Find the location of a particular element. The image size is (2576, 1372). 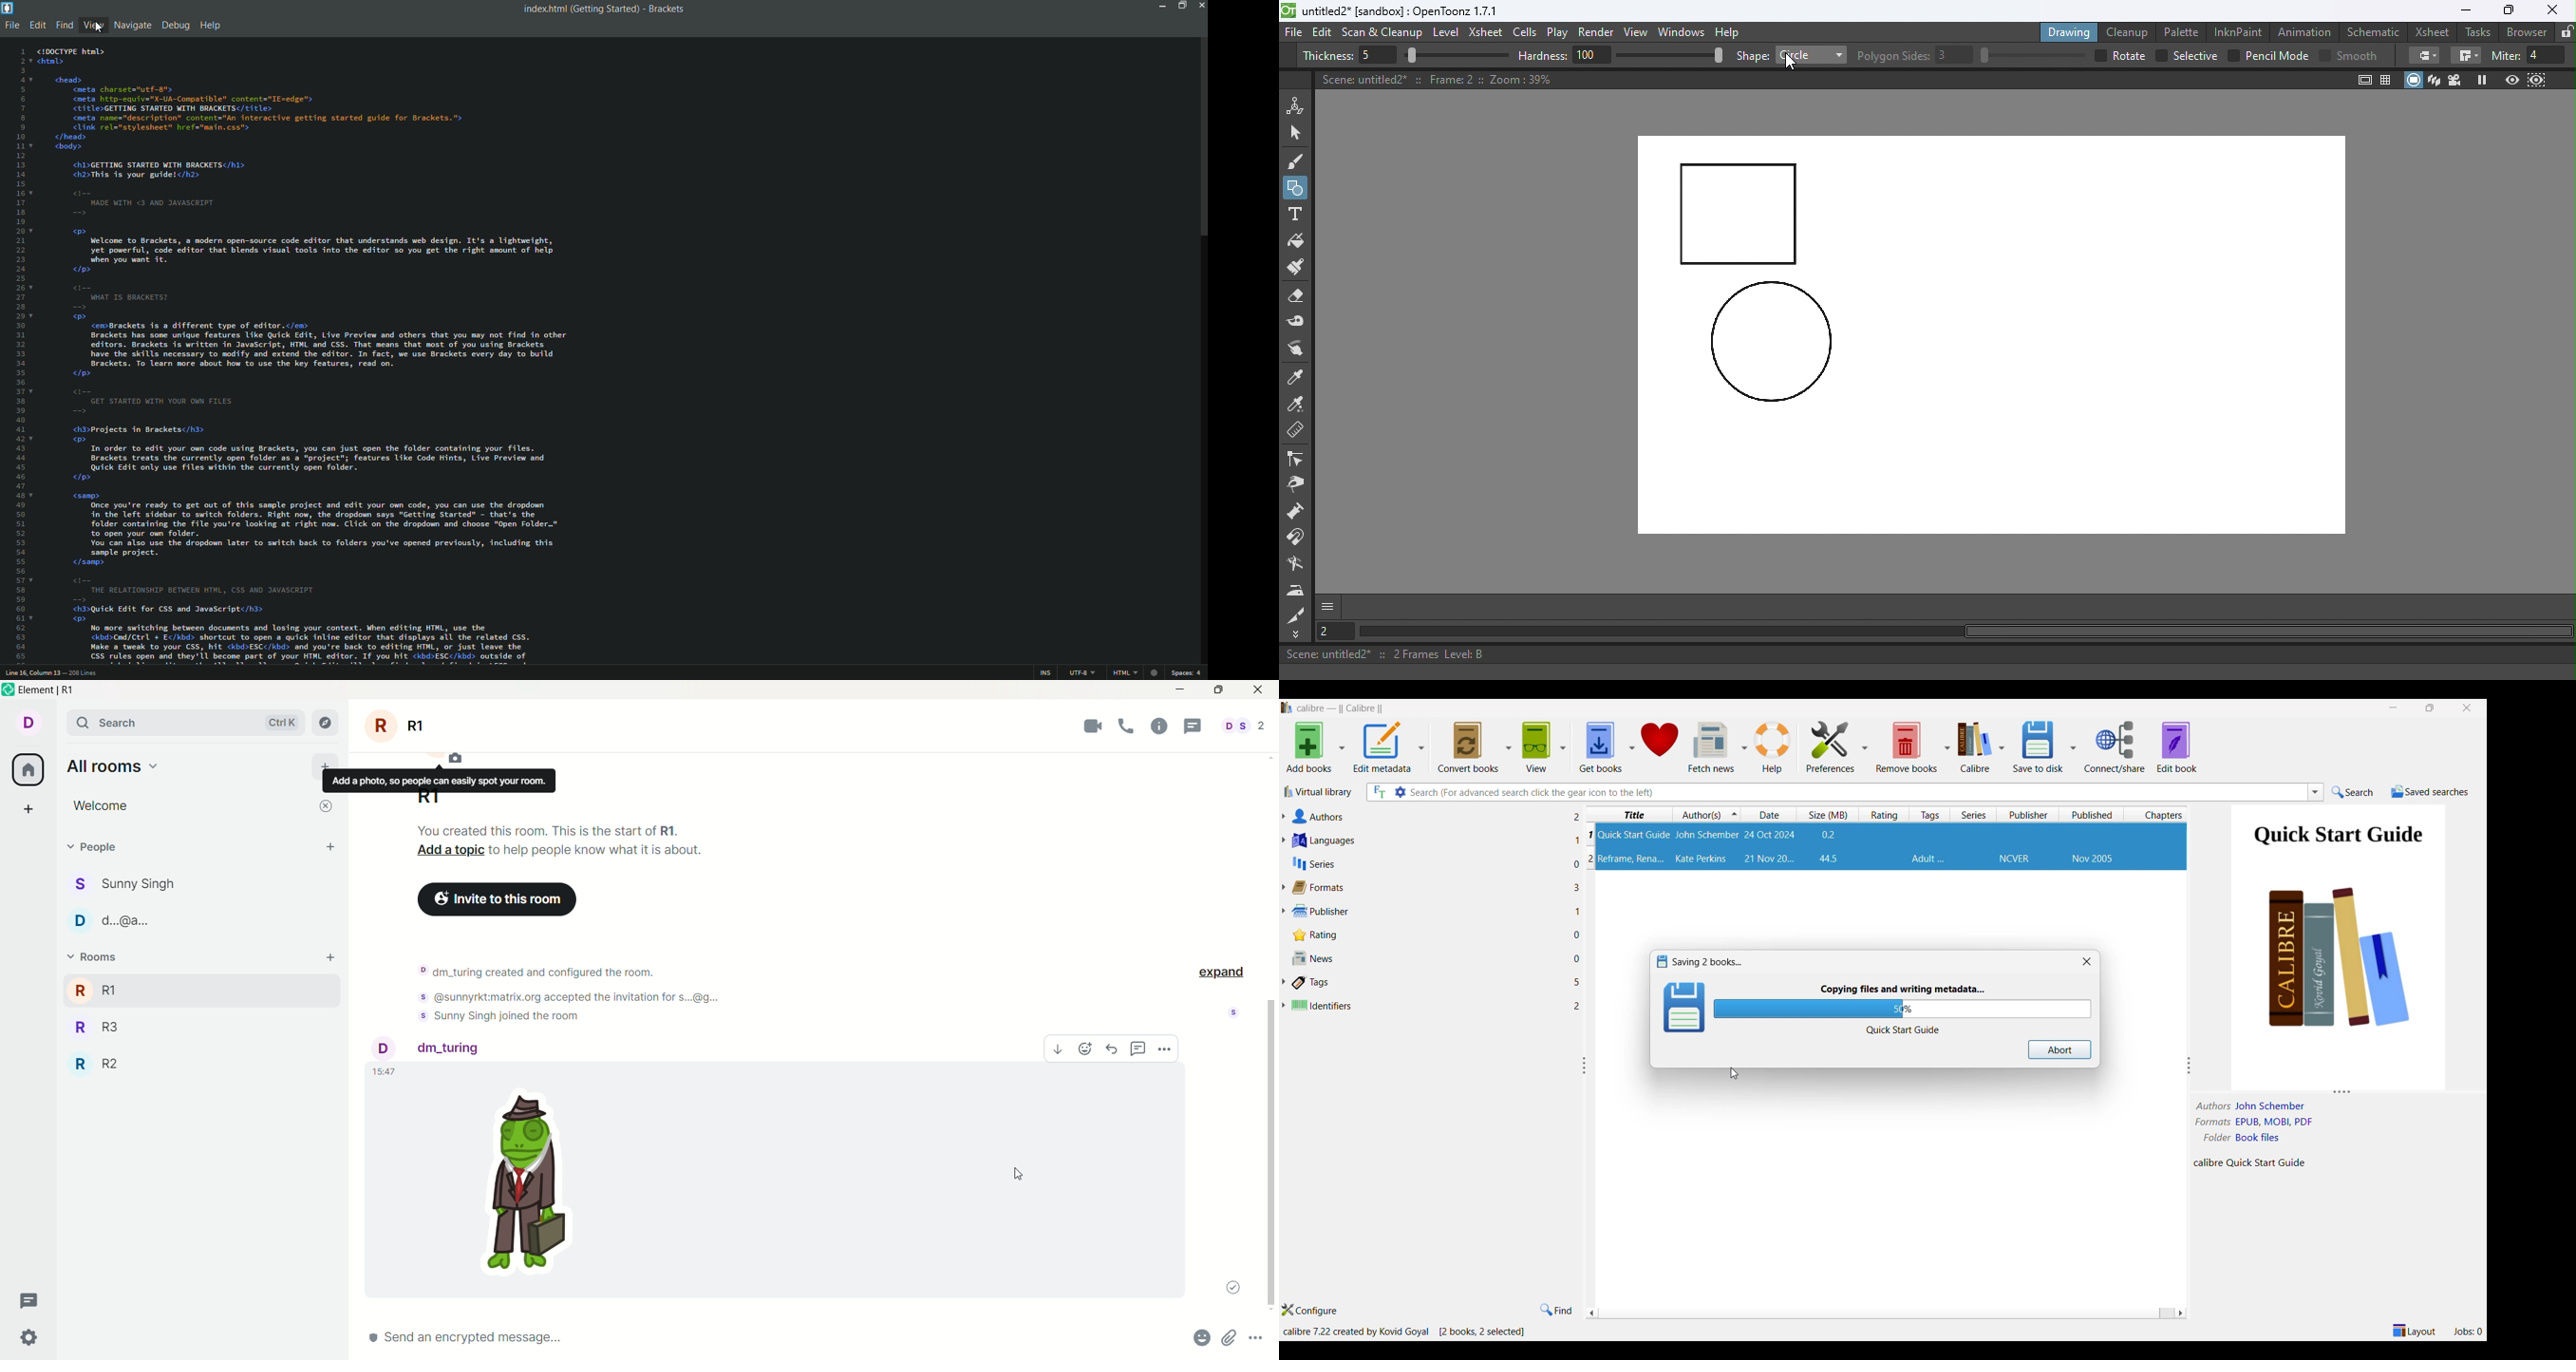

search is located at coordinates (187, 722).